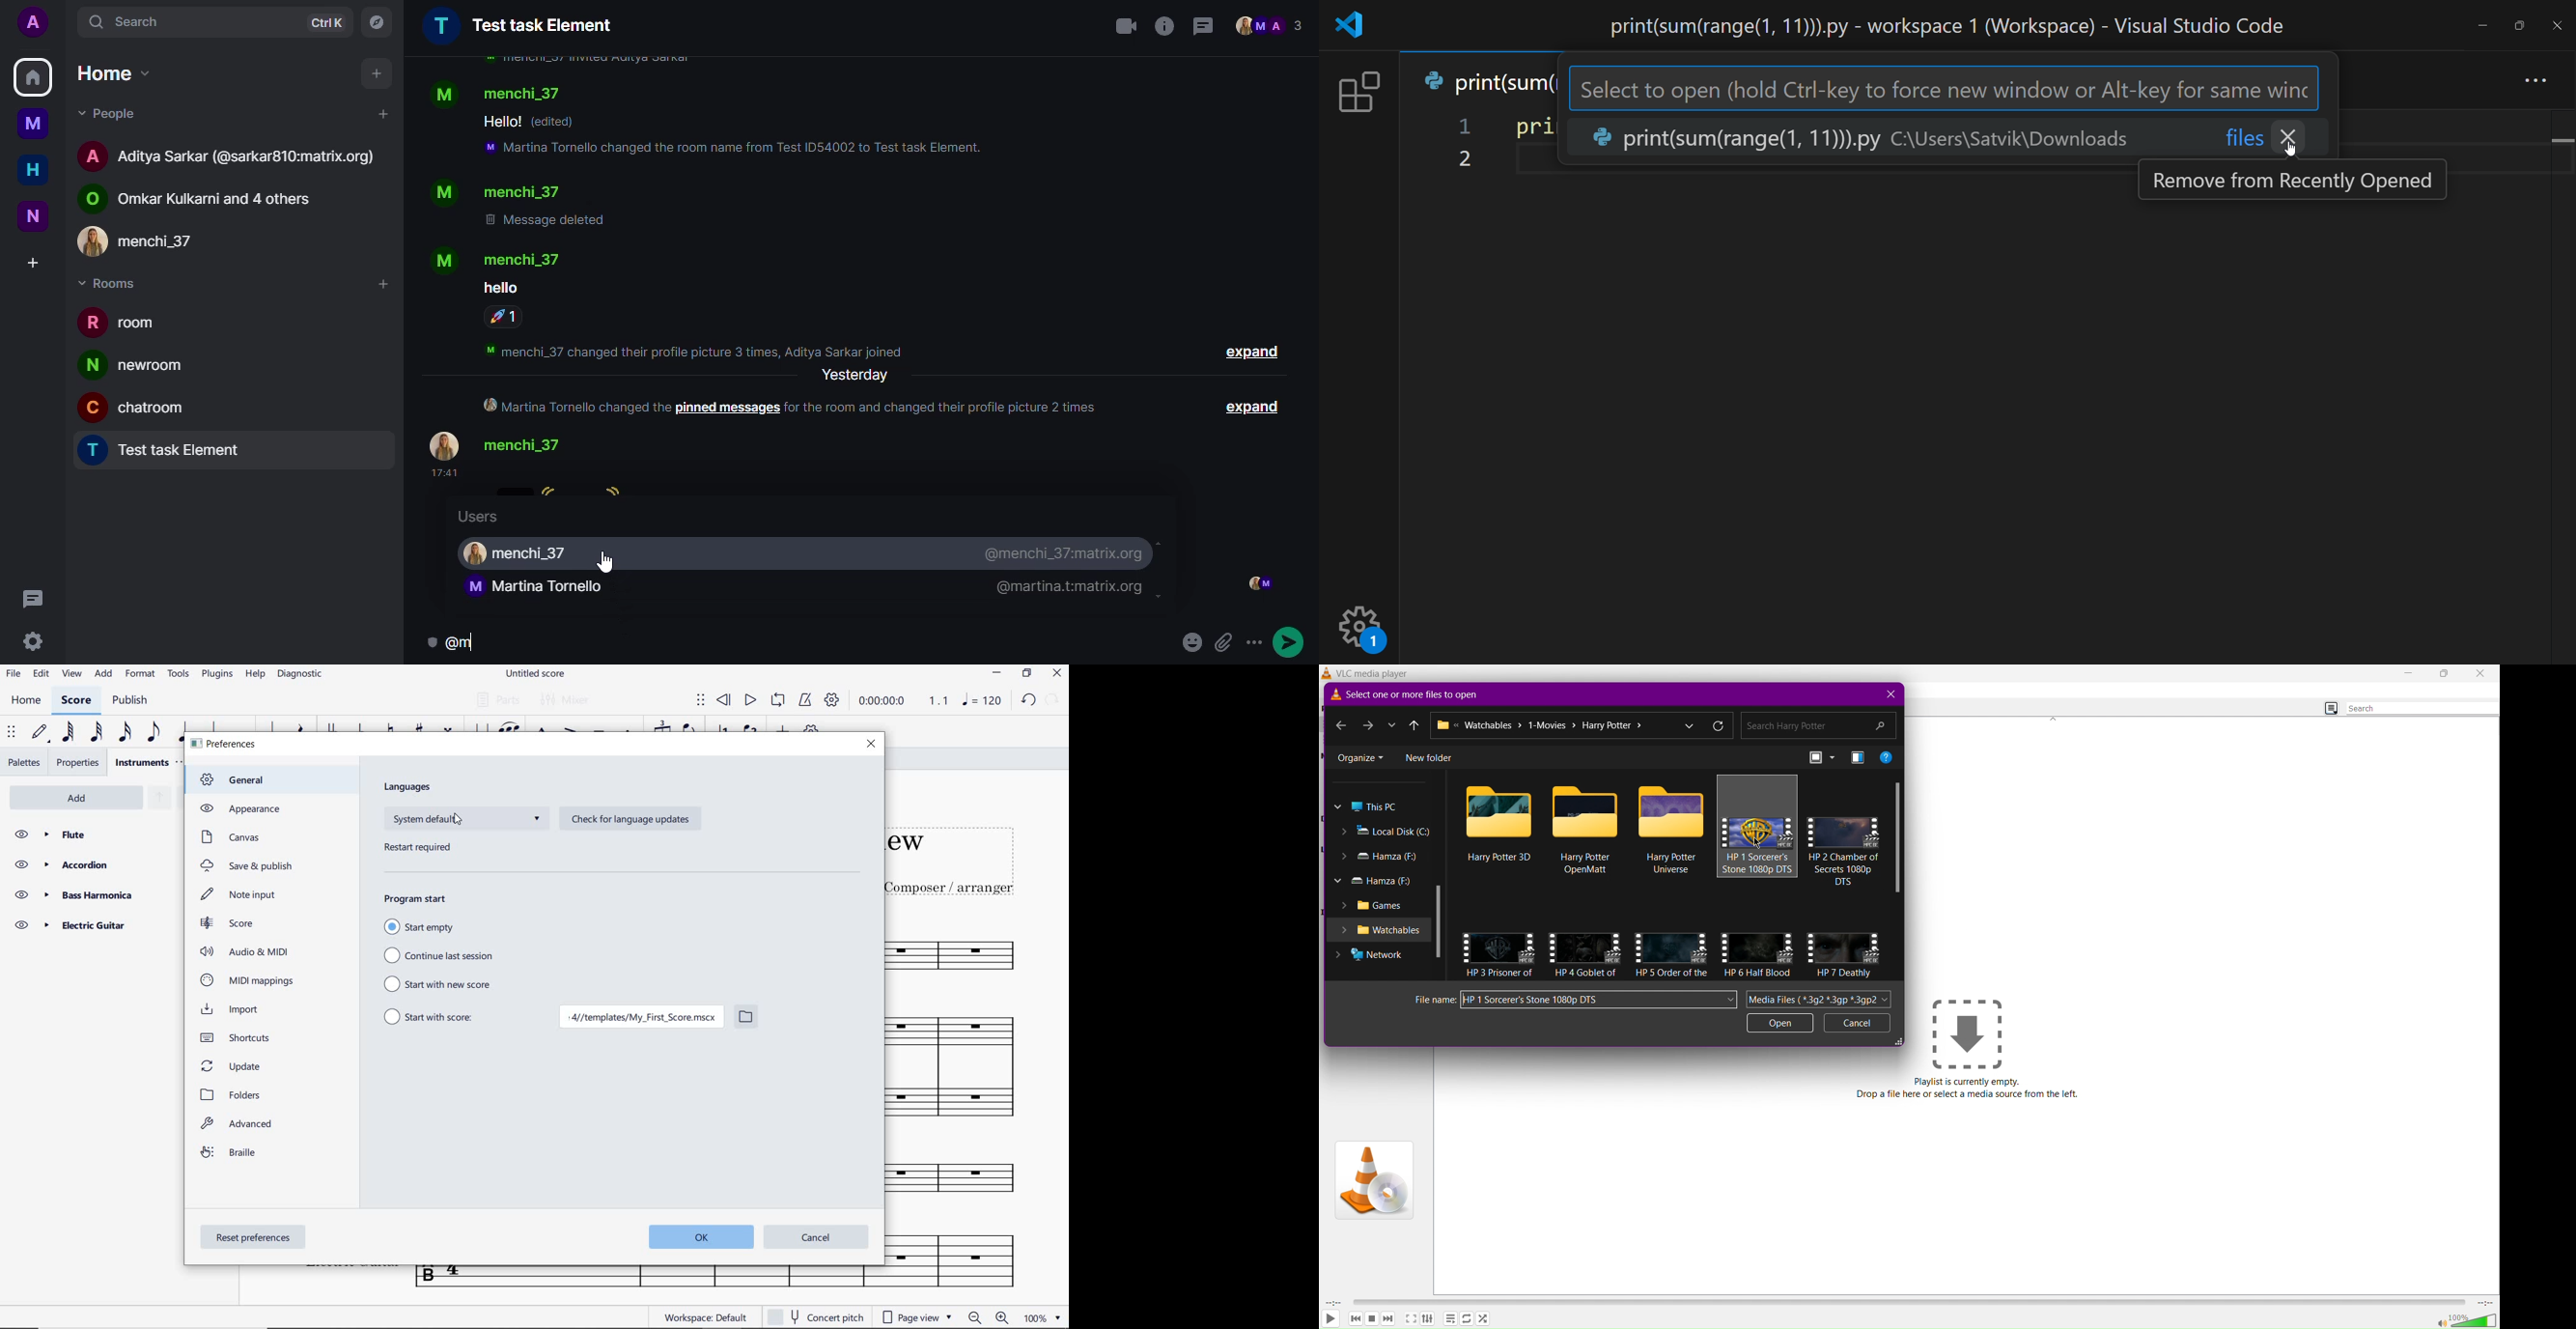  What do you see at coordinates (1379, 672) in the screenshot?
I see `VLC Media Player` at bounding box center [1379, 672].